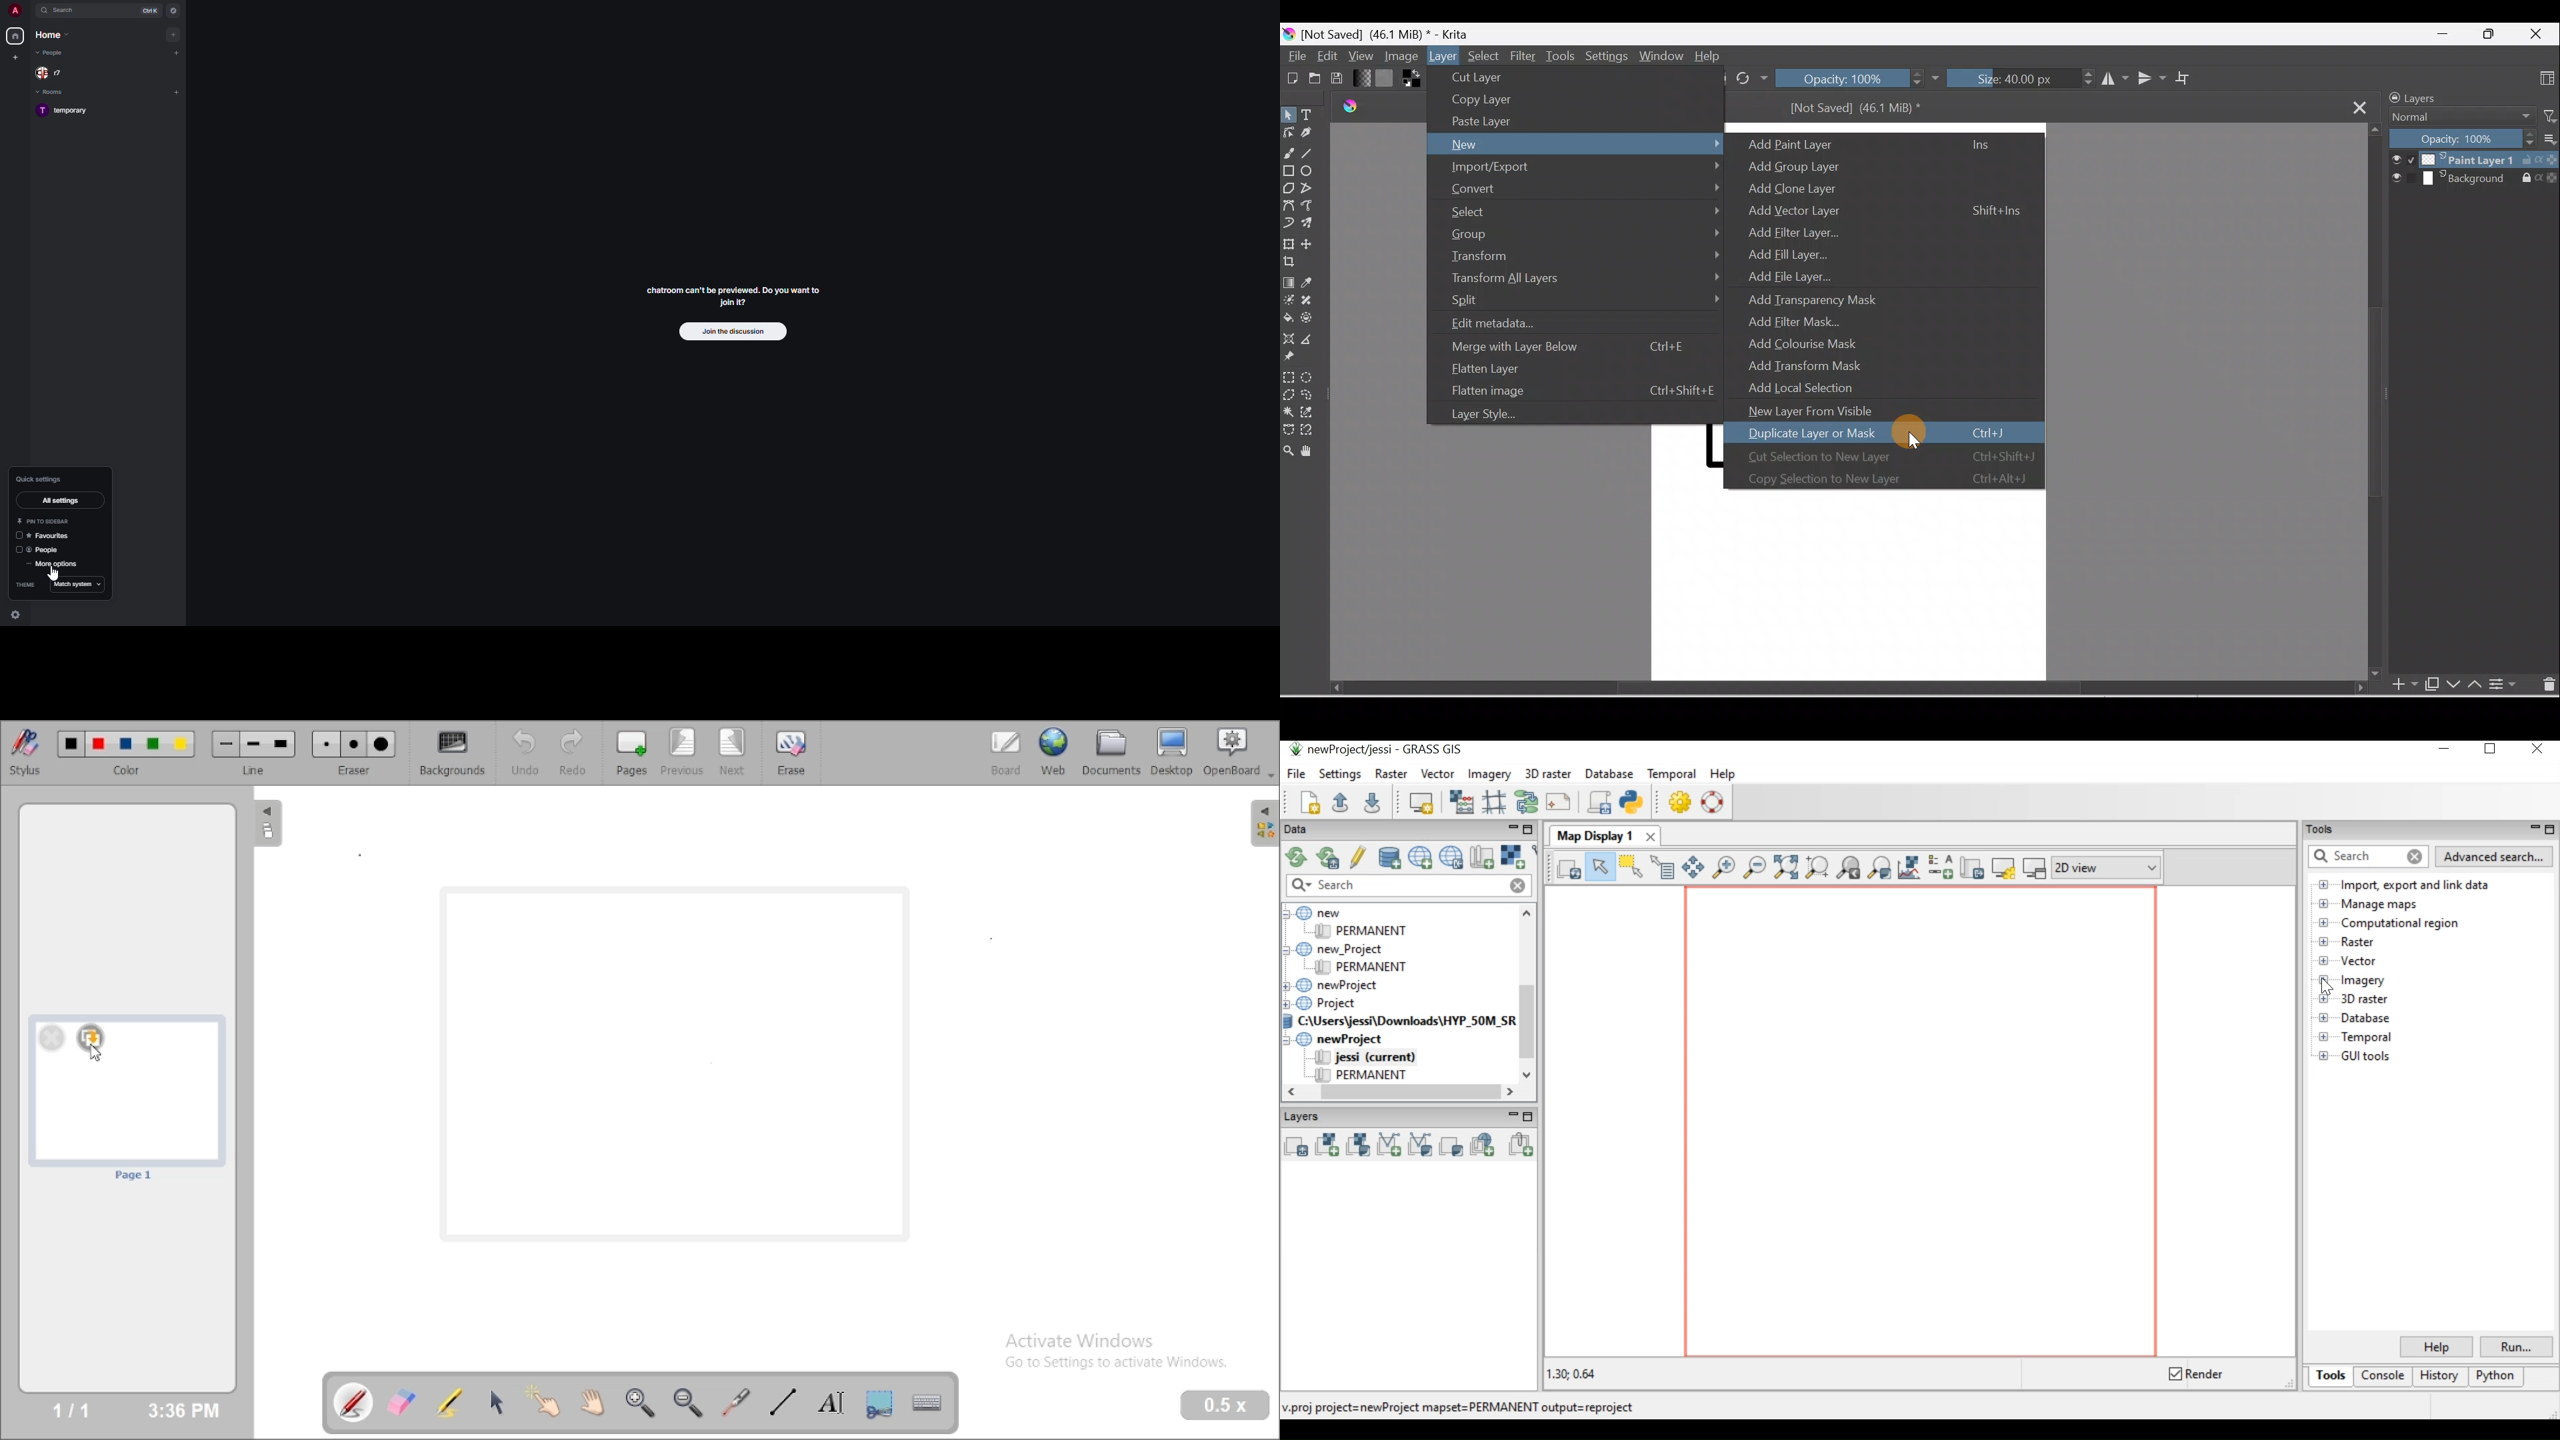  I want to click on highlight, so click(449, 1401).